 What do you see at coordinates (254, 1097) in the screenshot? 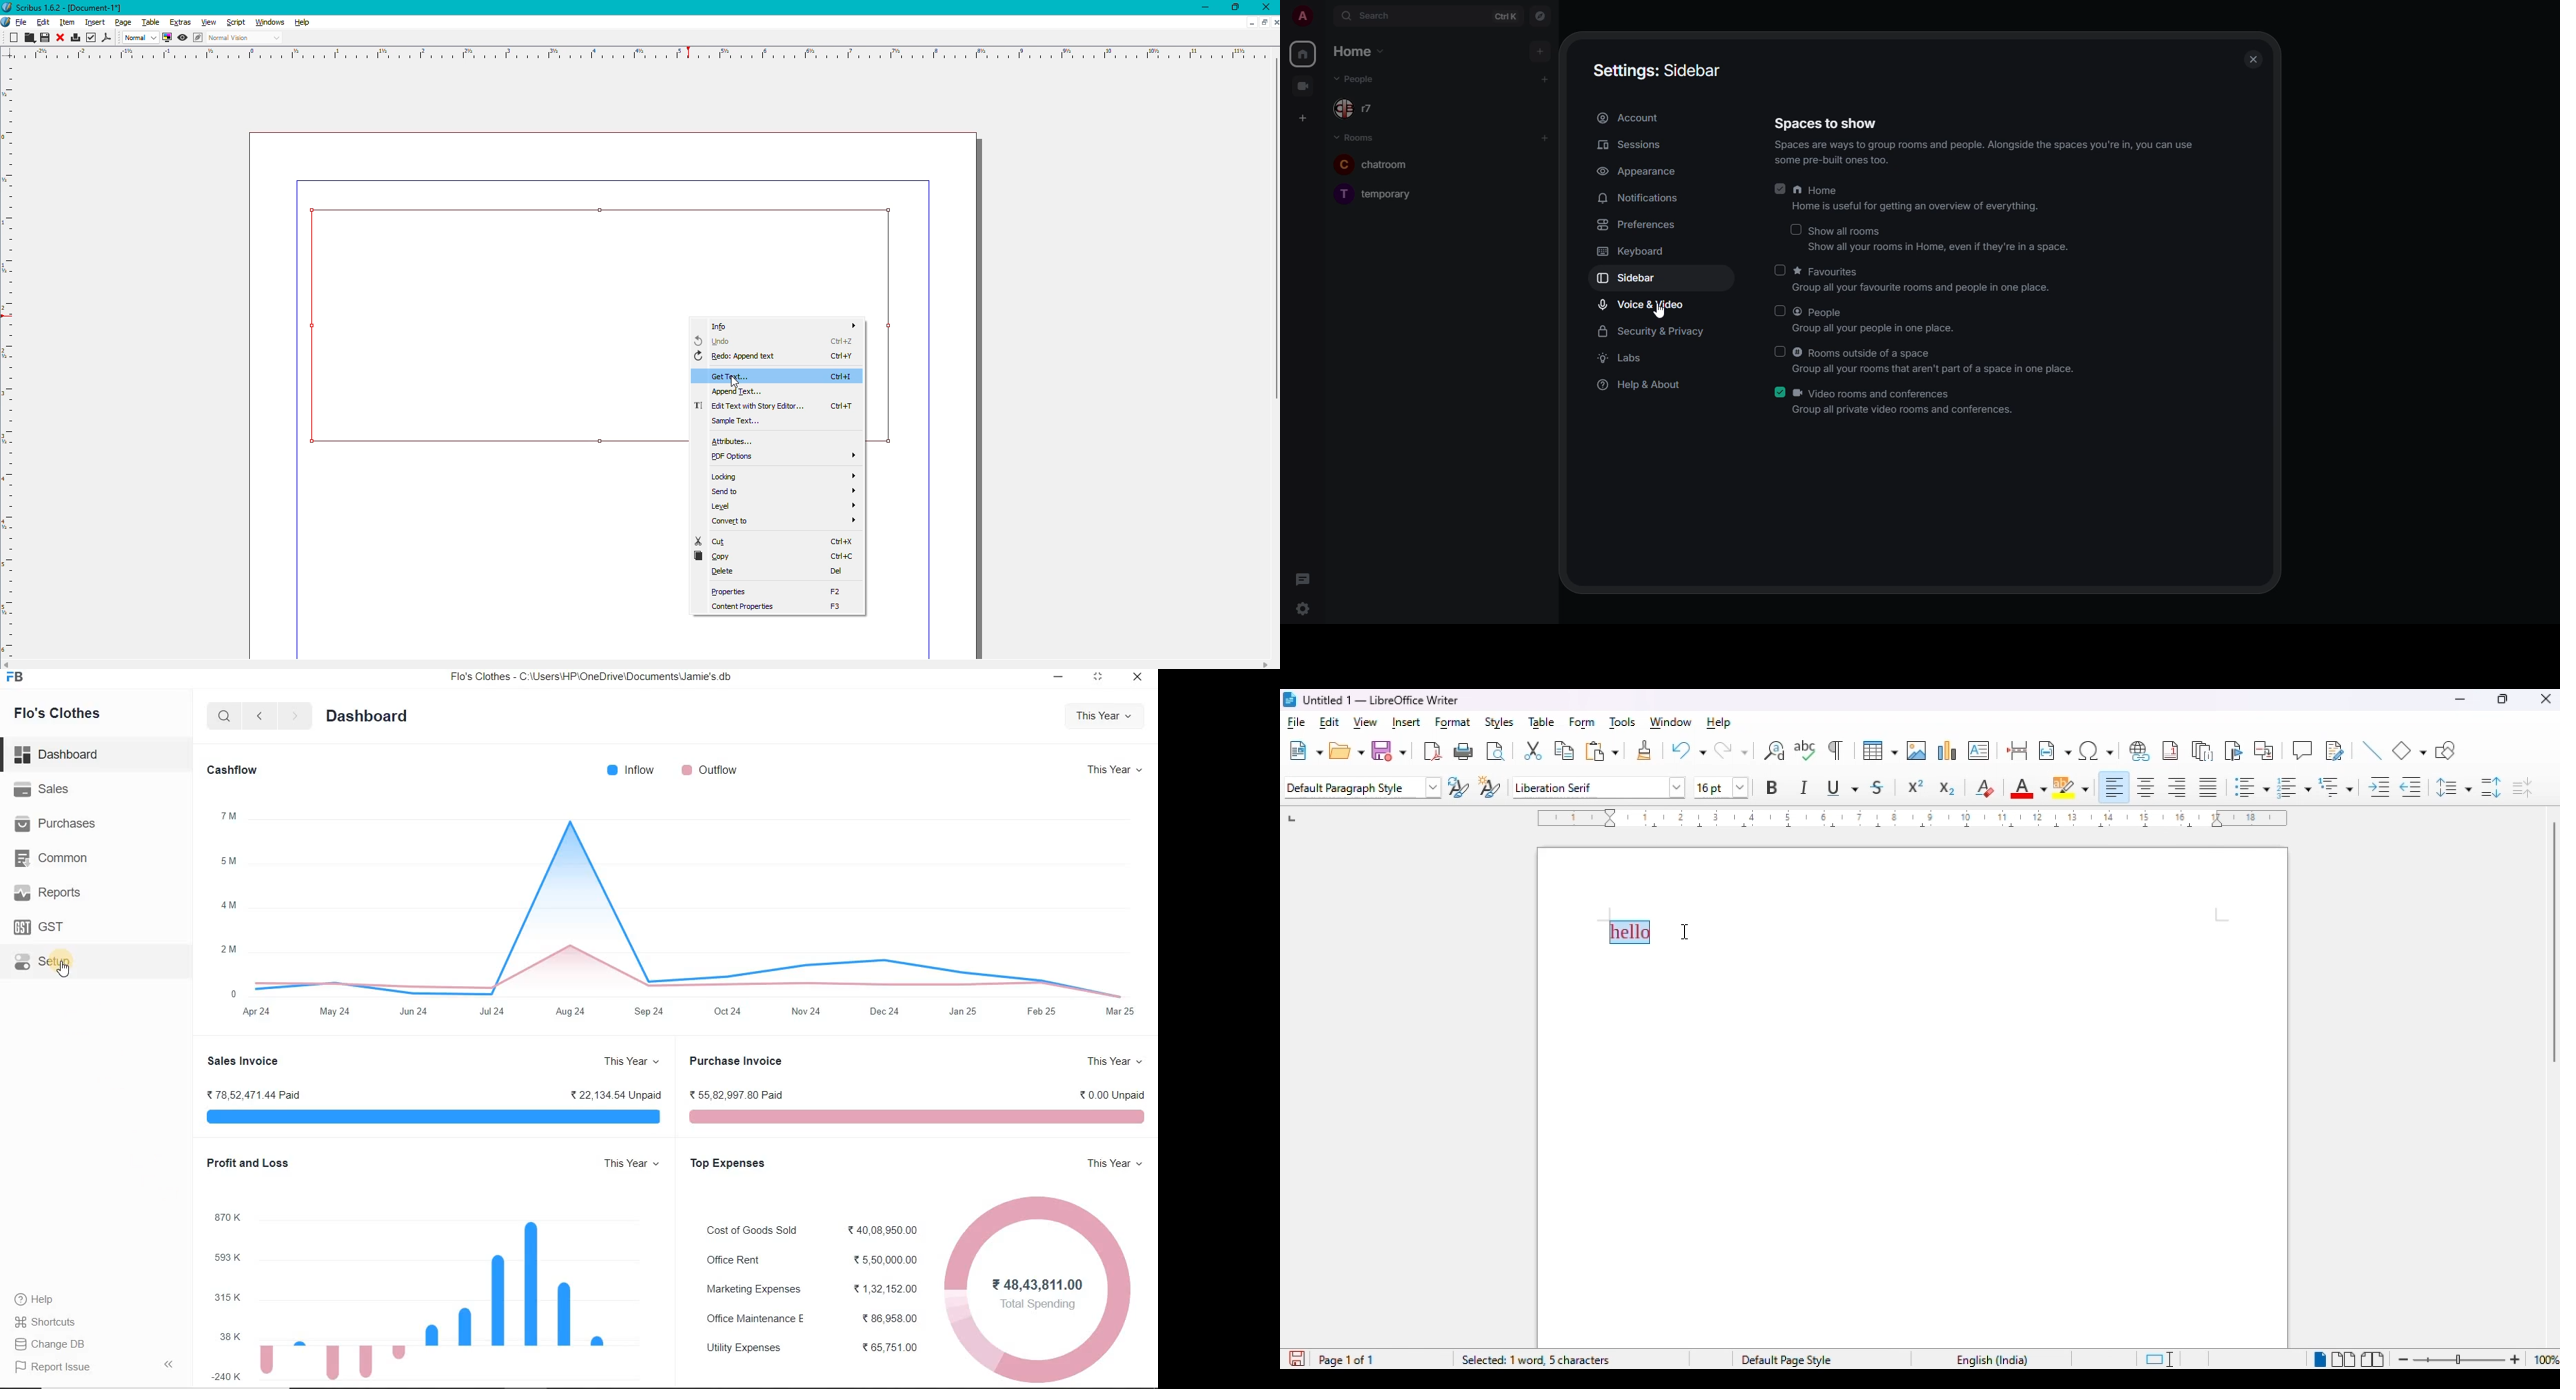
I see `78,52 471.44 Paid` at bounding box center [254, 1097].